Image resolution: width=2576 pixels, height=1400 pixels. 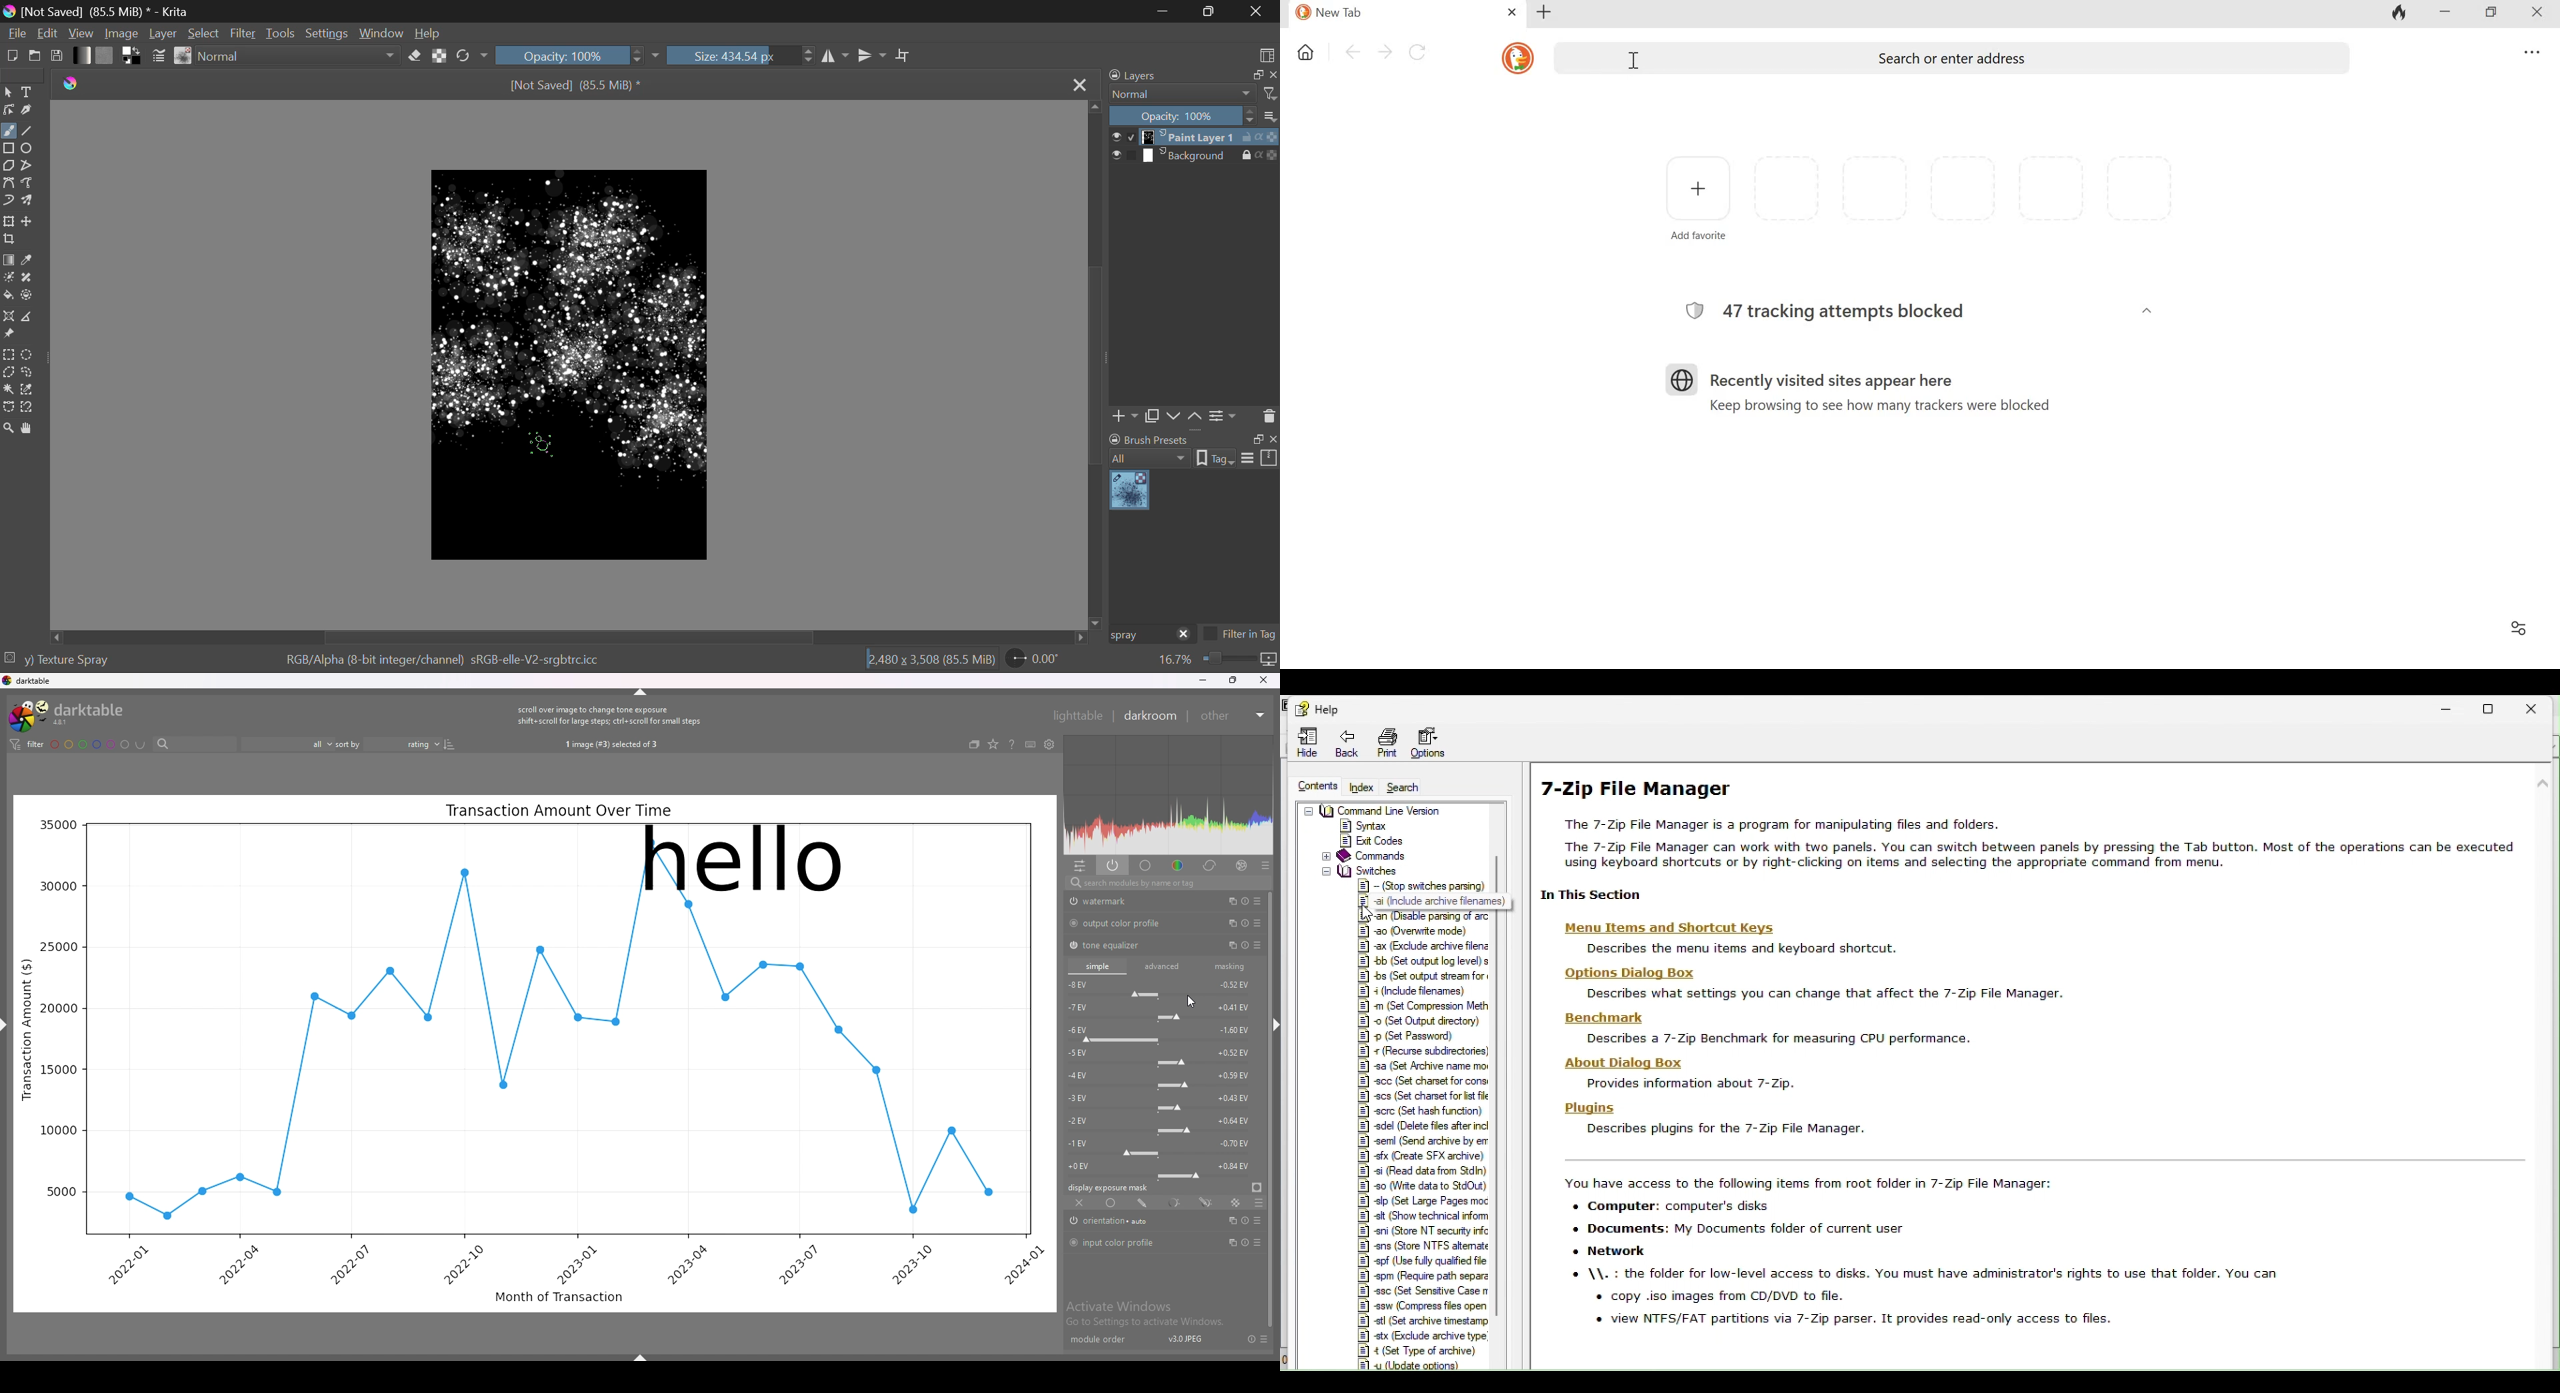 What do you see at coordinates (57, 825) in the screenshot?
I see `35000` at bounding box center [57, 825].